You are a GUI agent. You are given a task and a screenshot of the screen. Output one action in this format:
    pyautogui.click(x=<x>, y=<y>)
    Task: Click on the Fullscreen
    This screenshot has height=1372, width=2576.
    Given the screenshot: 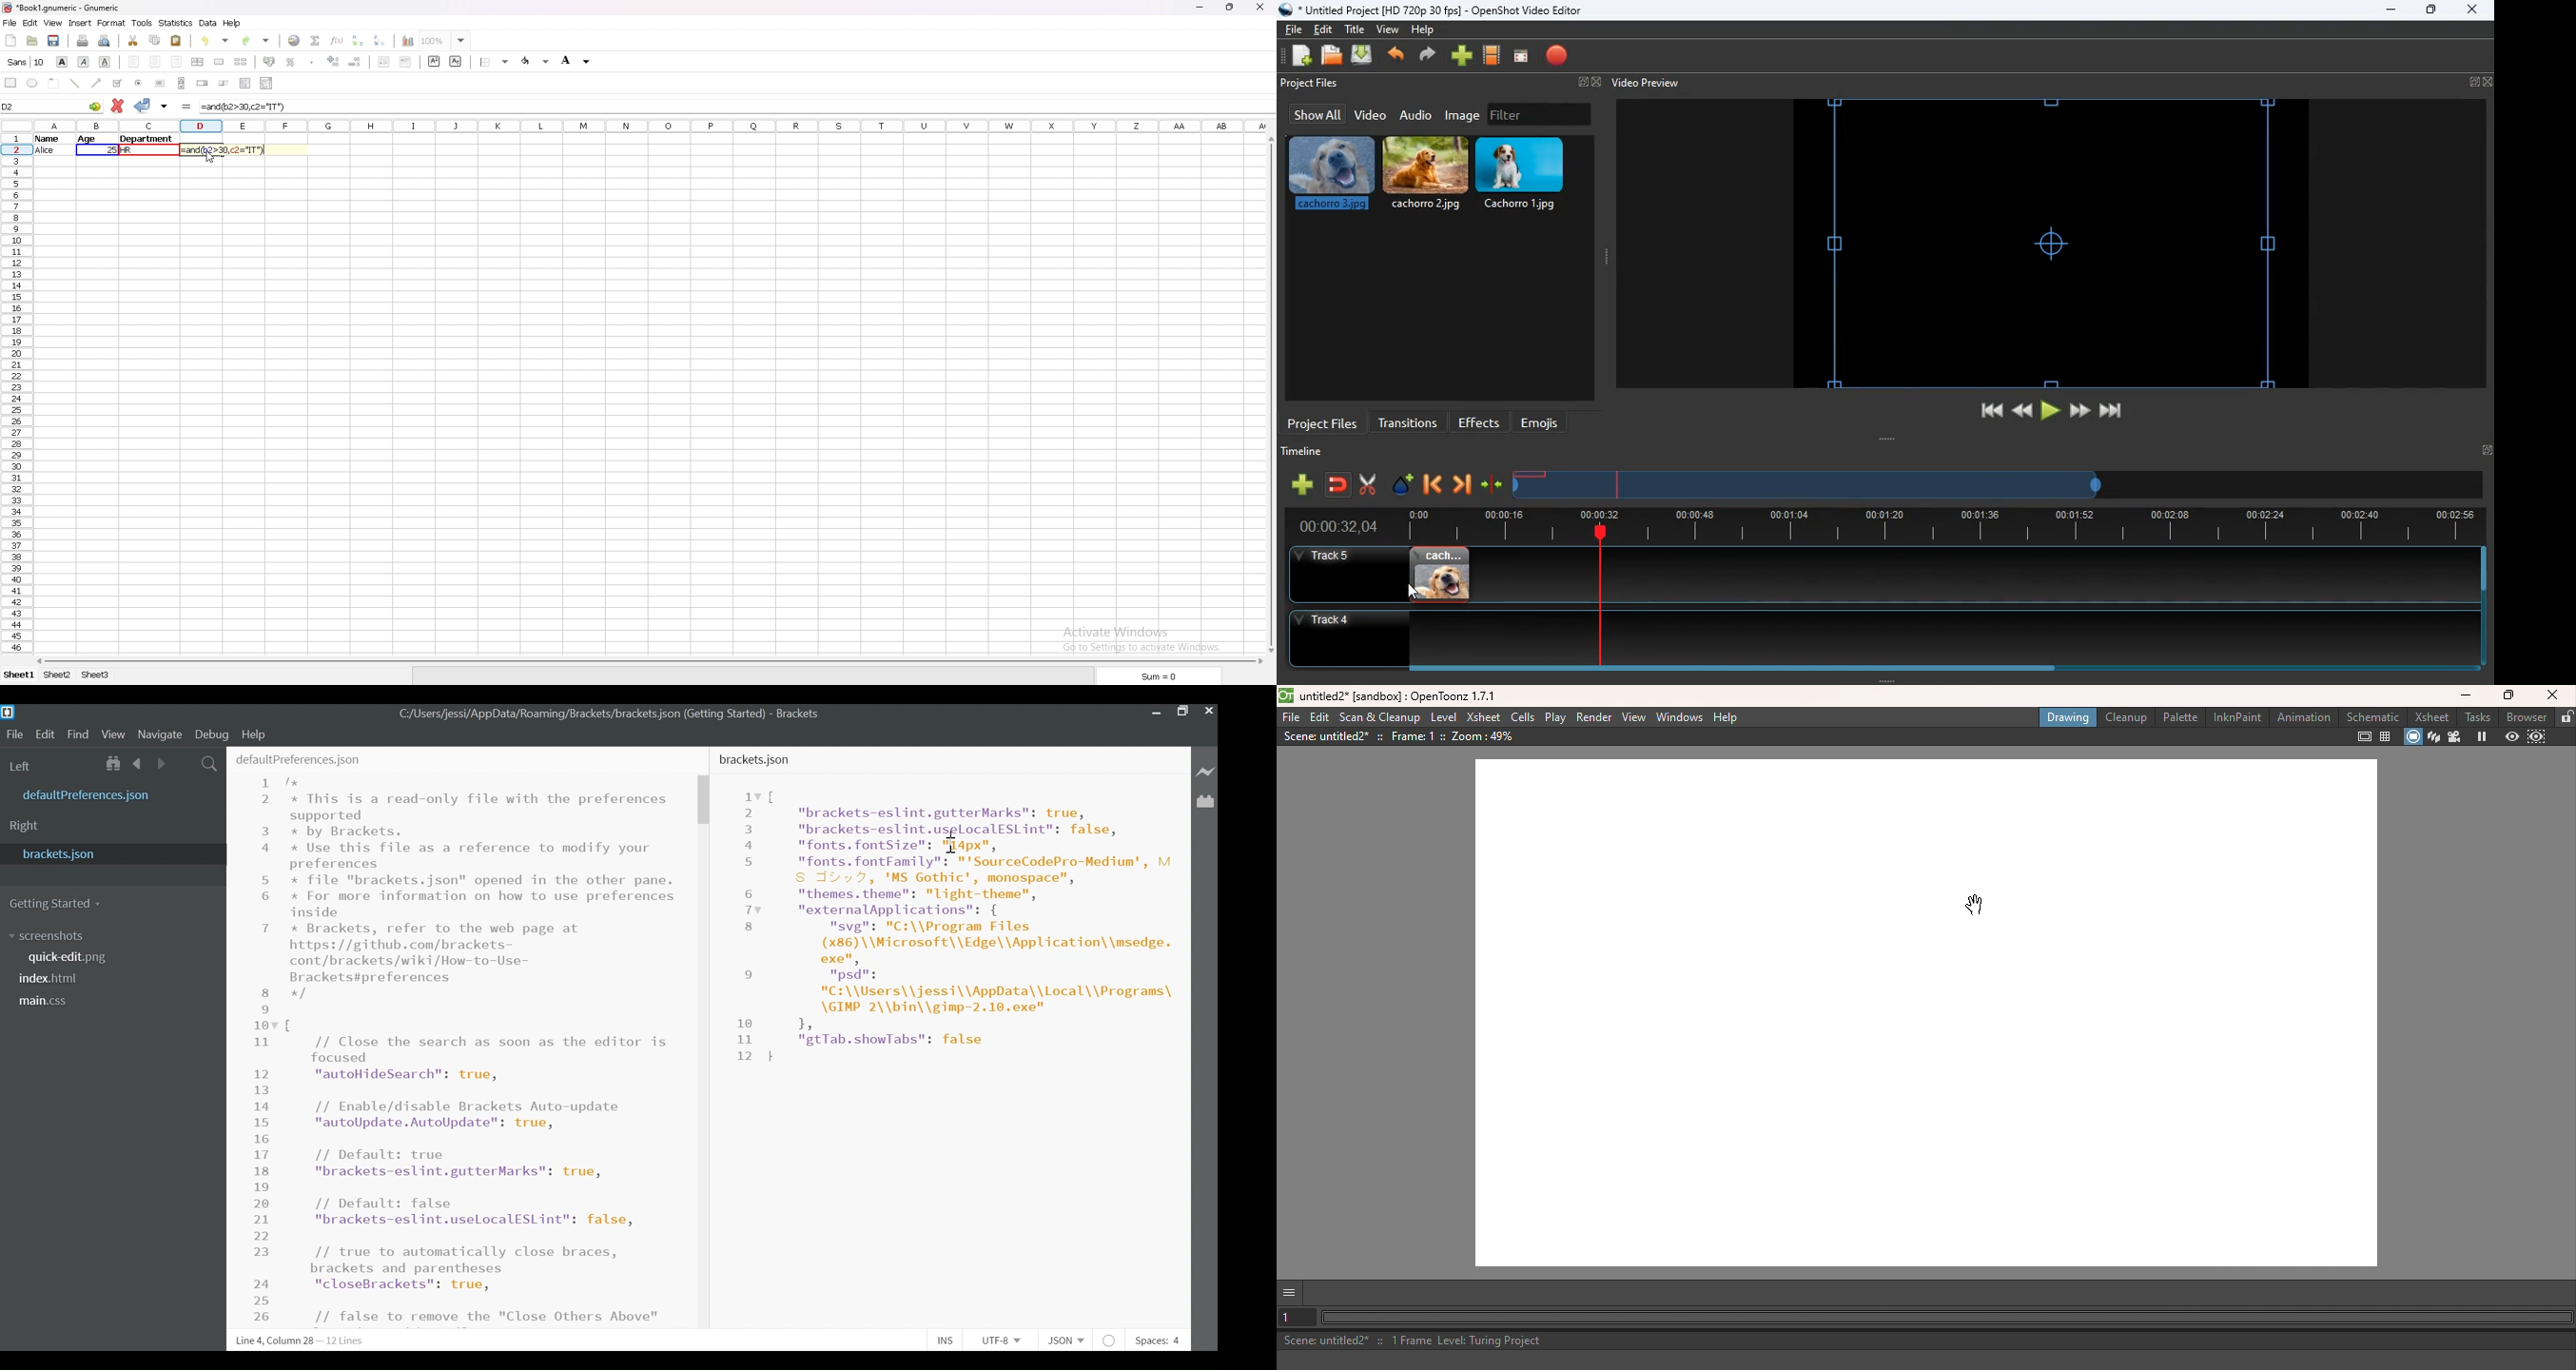 What is the action you would take?
    pyautogui.click(x=2487, y=450)
    